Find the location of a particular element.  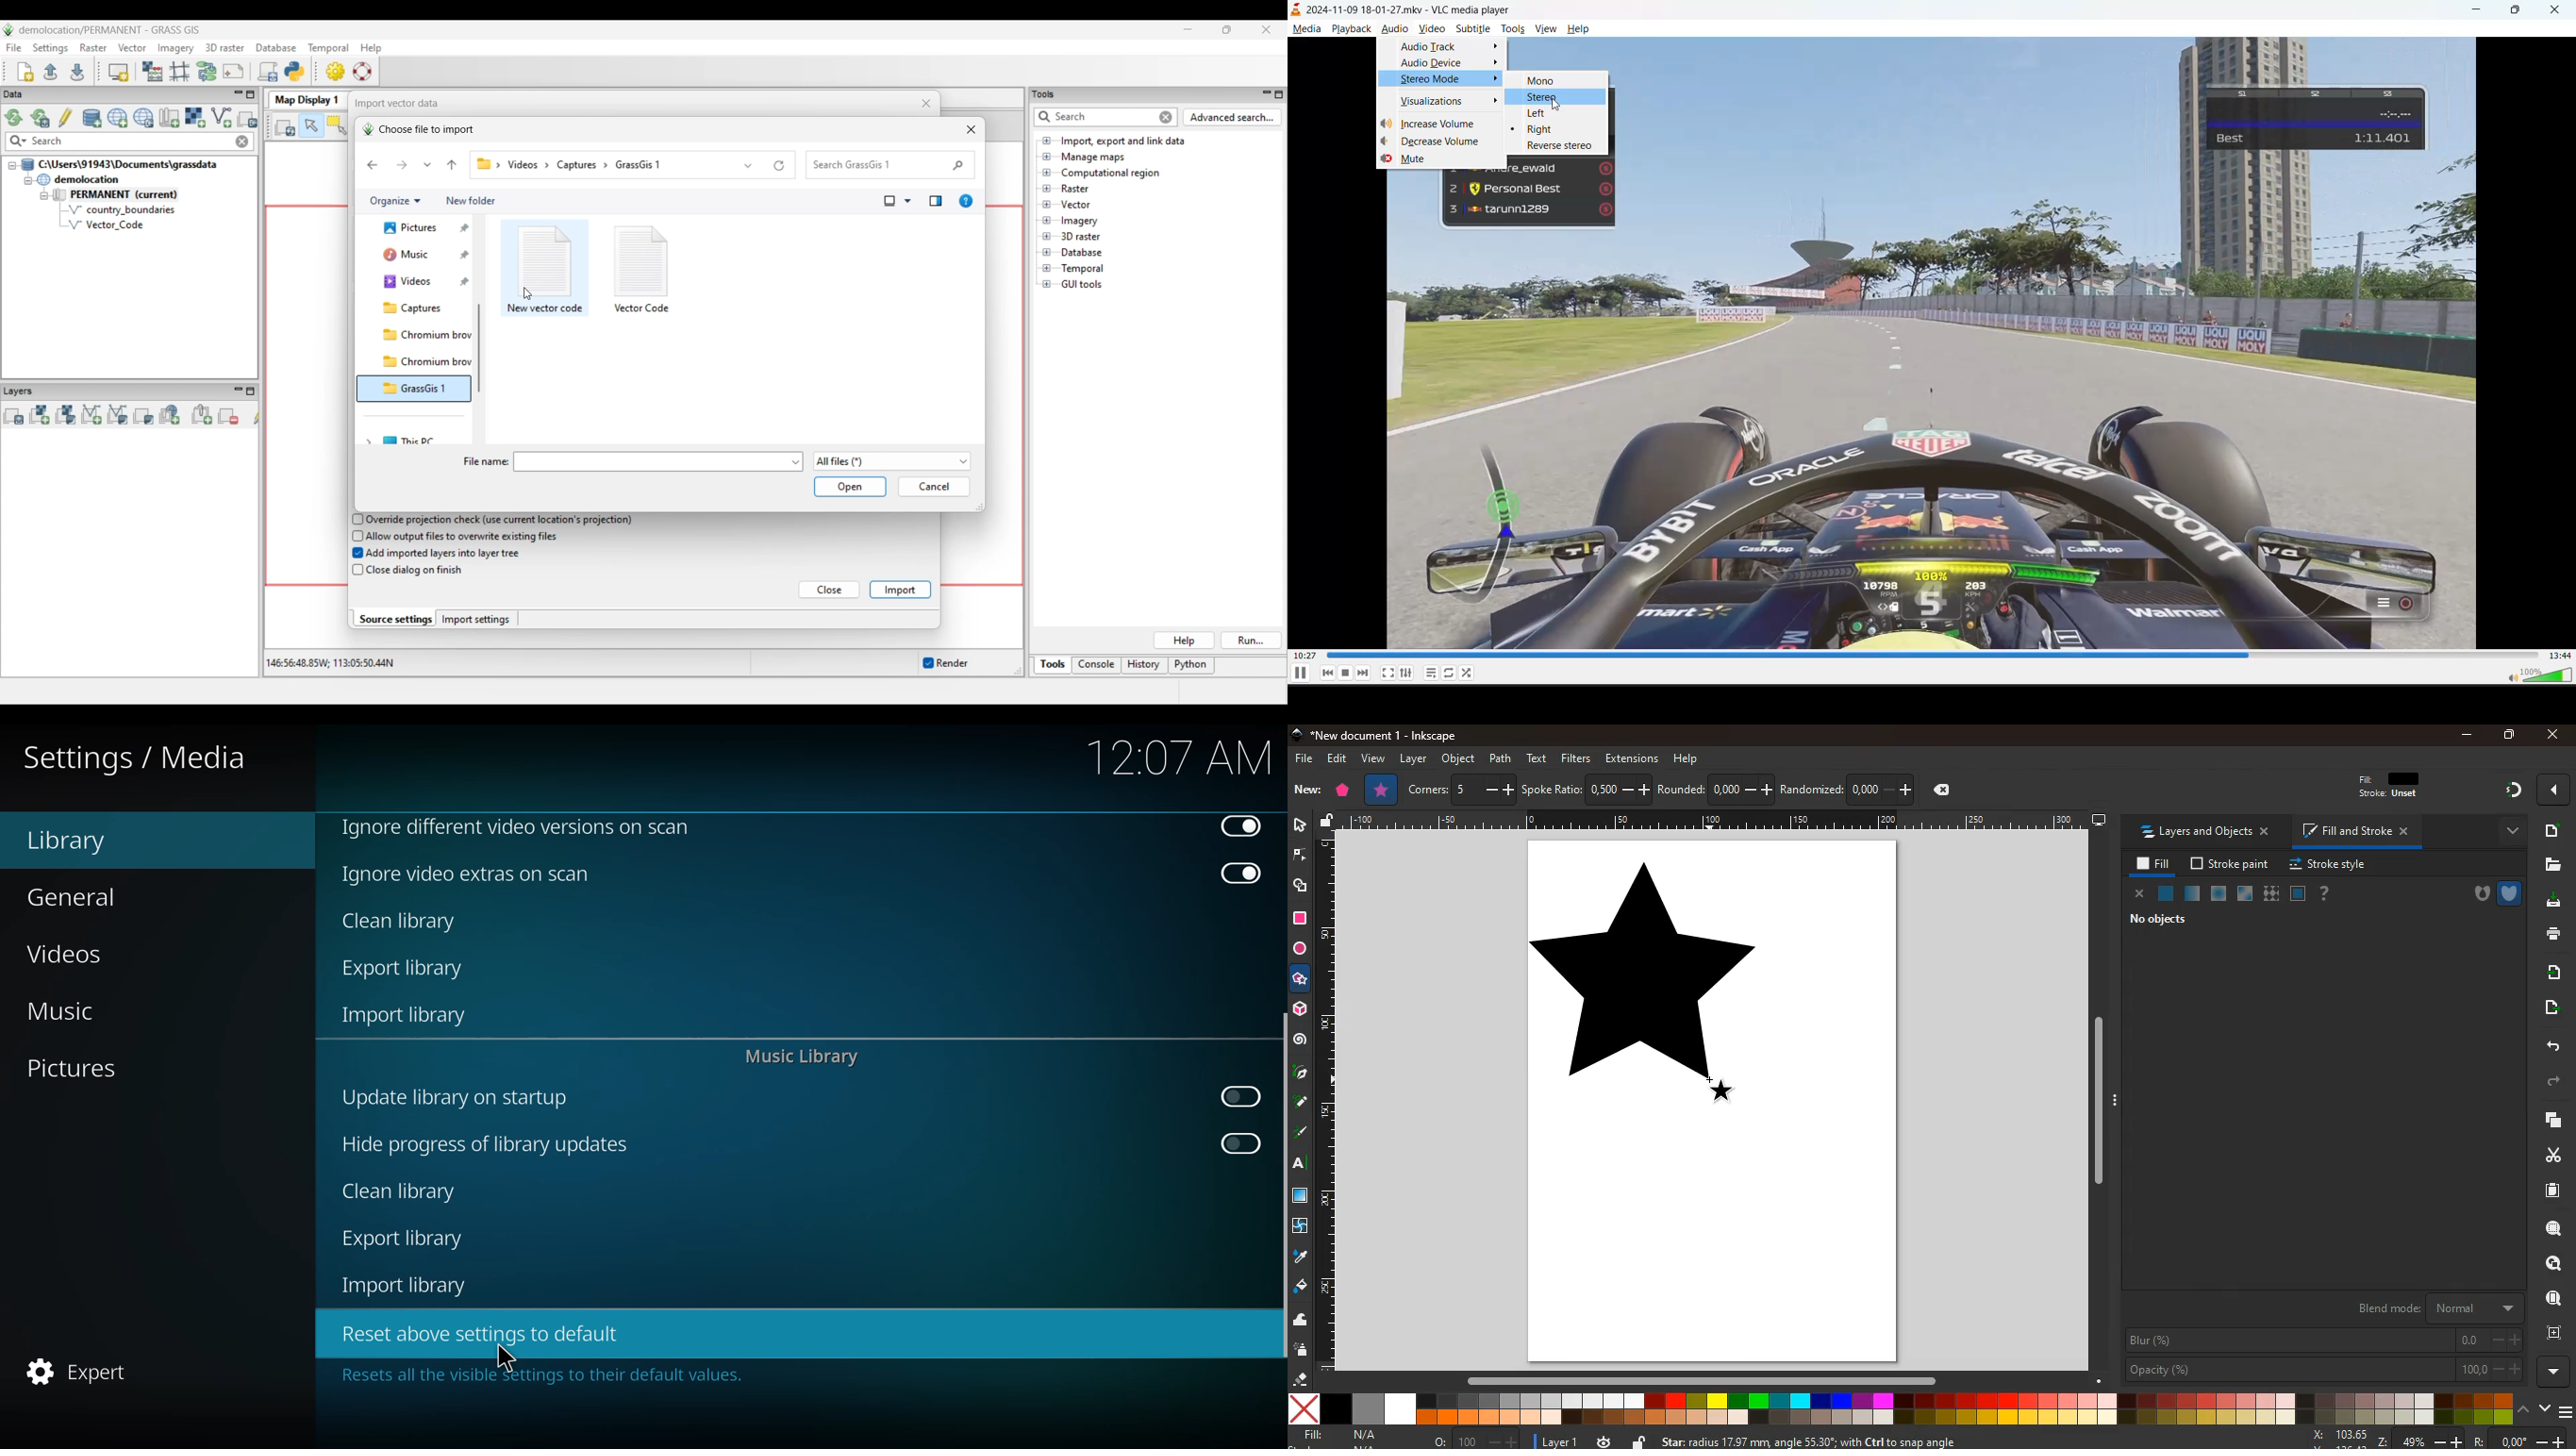

settings is located at coordinates (1407, 674).